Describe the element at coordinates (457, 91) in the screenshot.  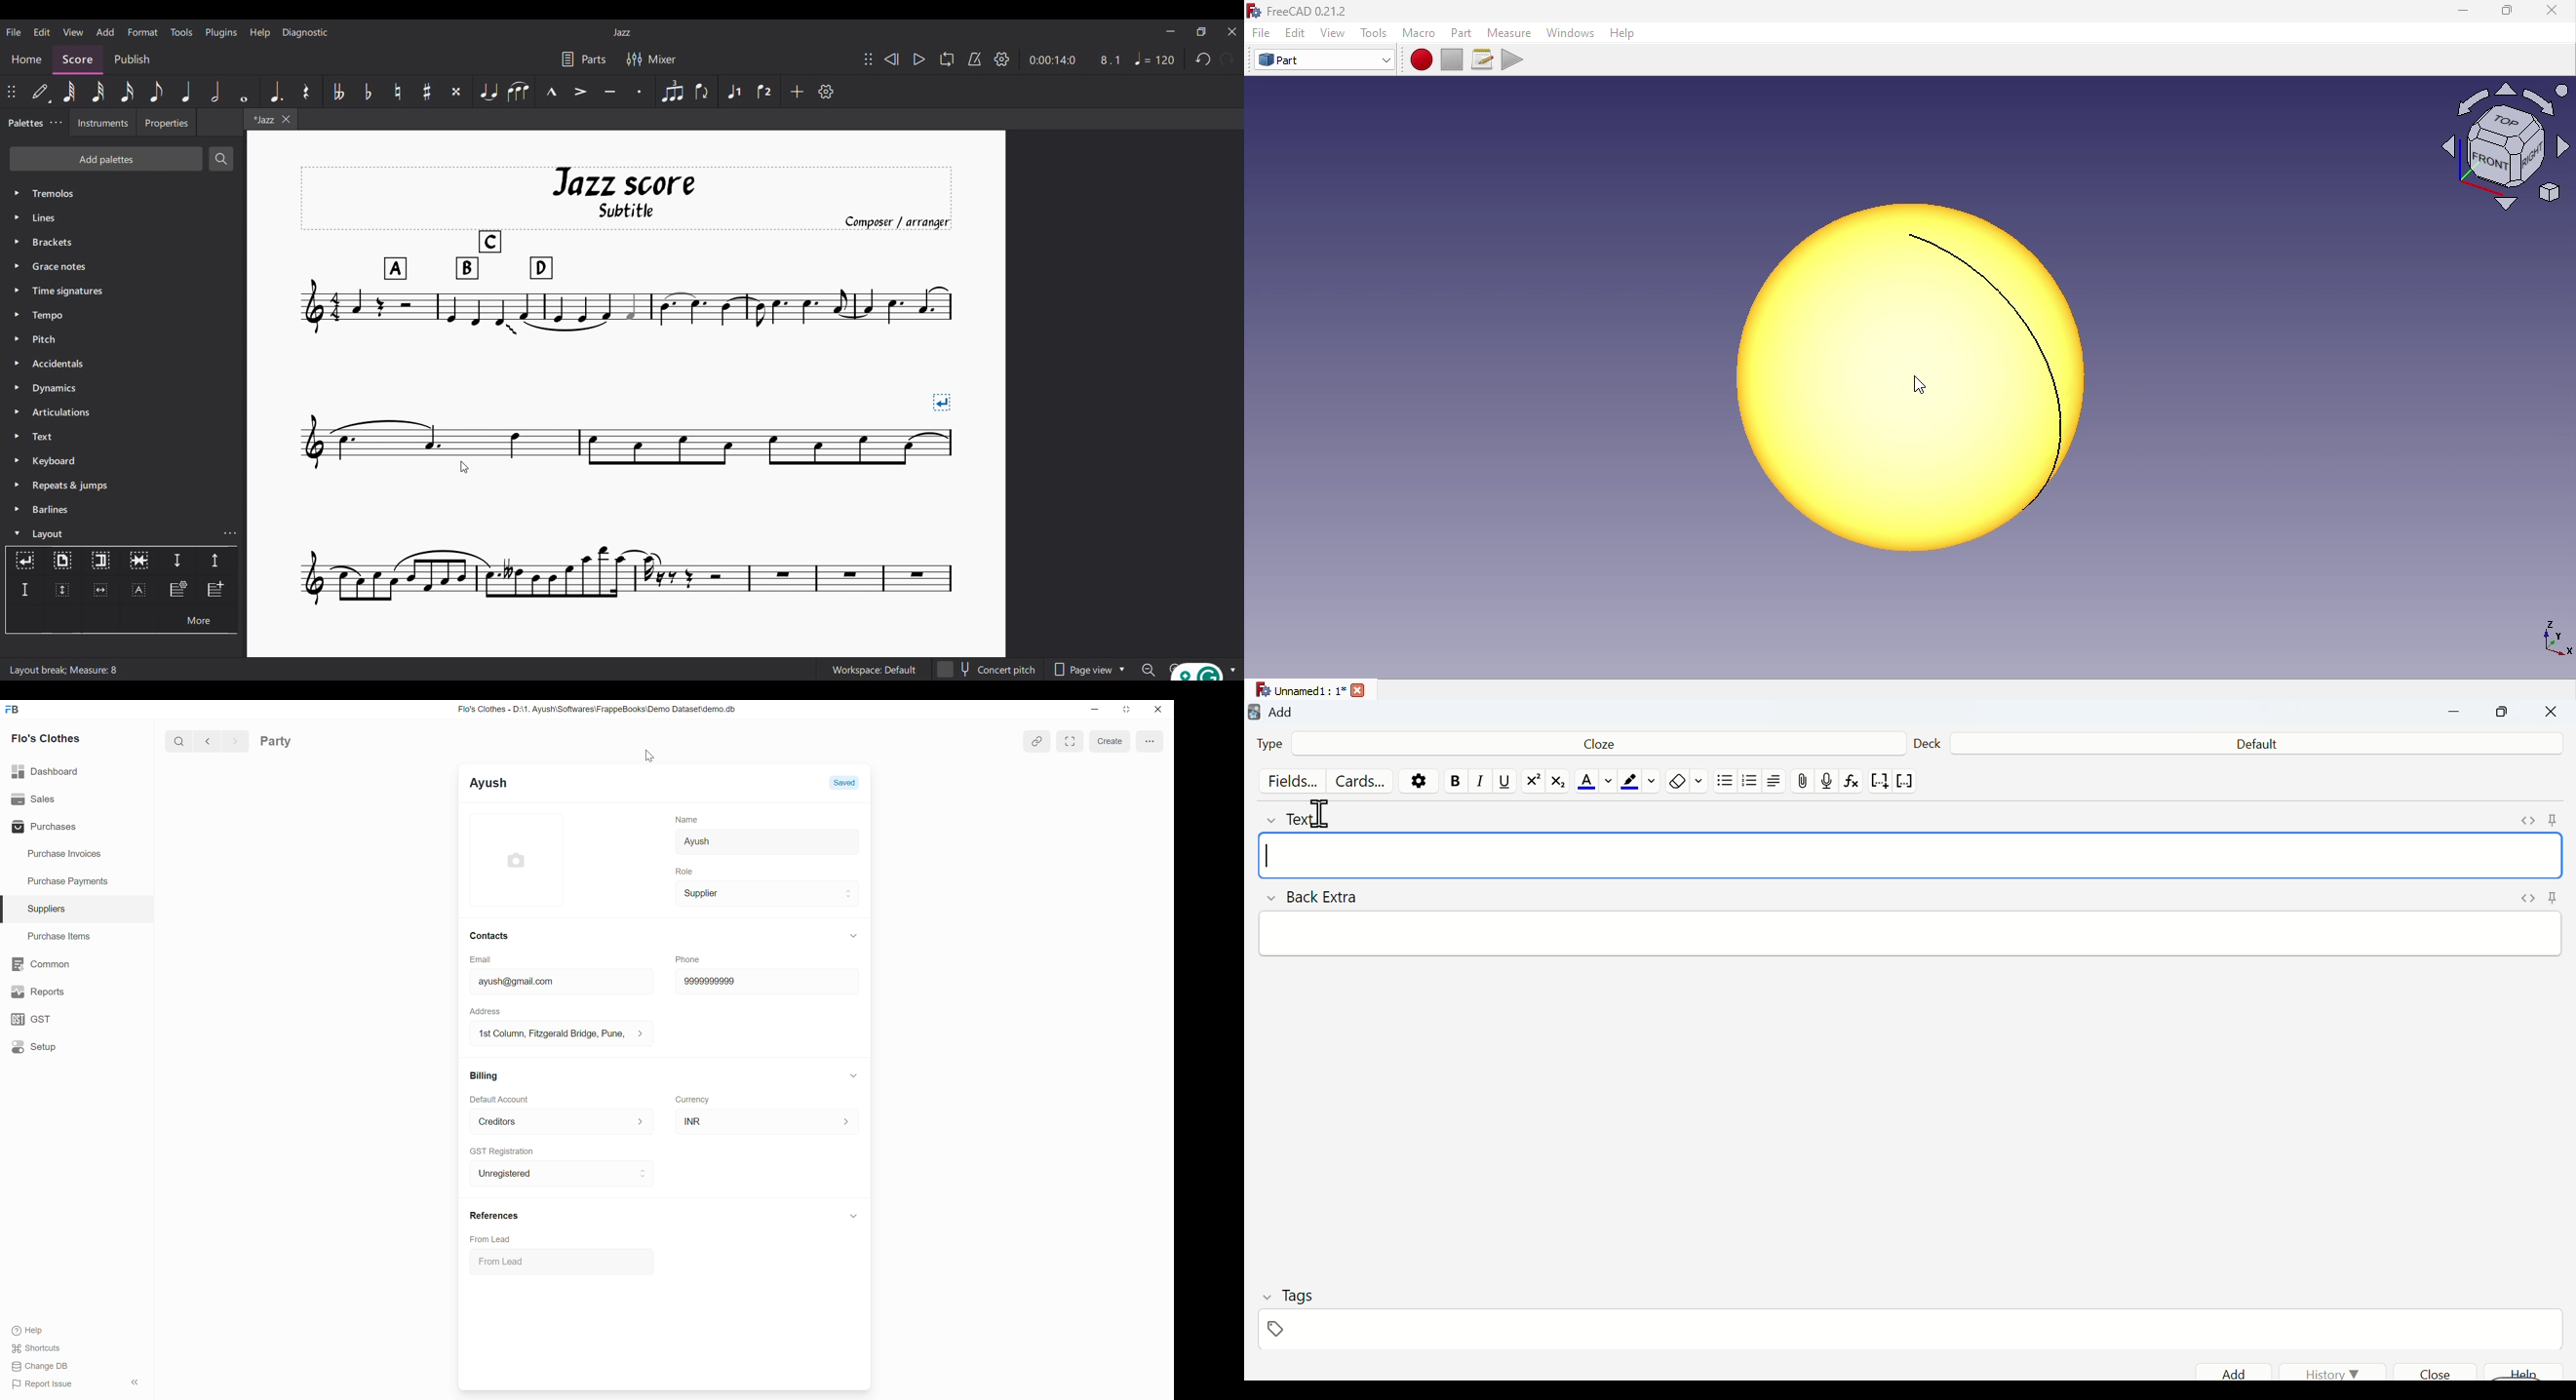
I see `Toggle double sharp` at that location.